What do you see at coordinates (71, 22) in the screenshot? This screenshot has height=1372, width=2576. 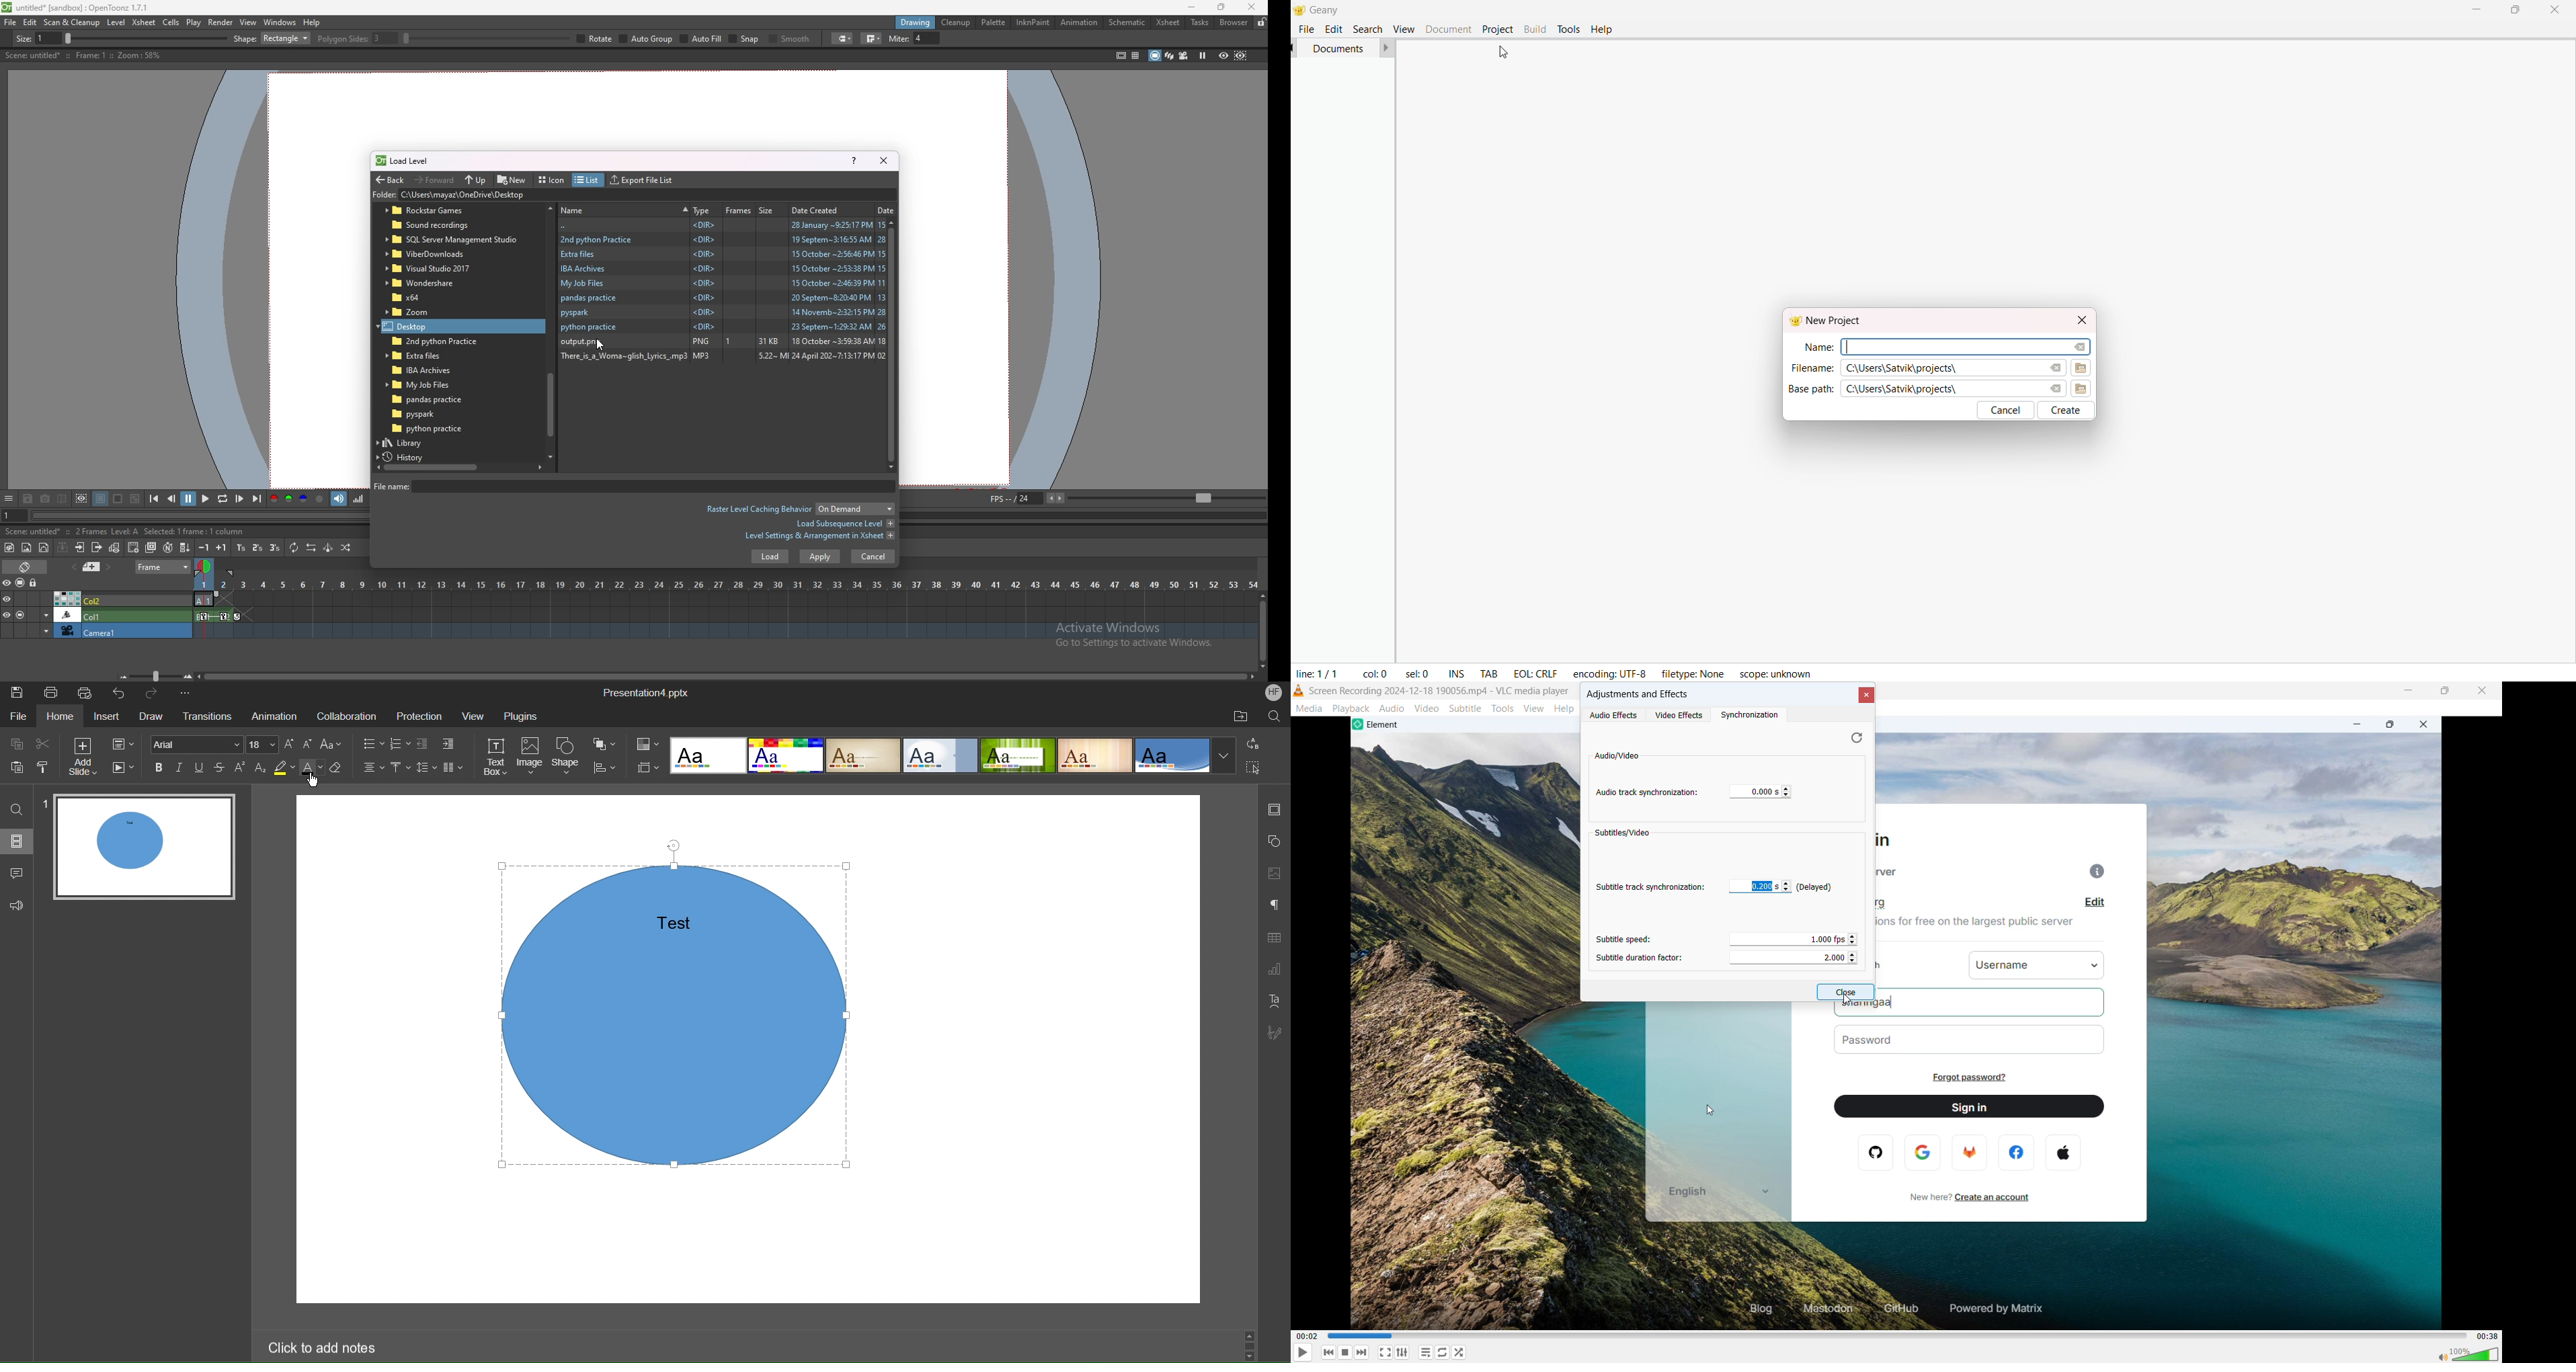 I see `scan and cleanup` at bounding box center [71, 22].